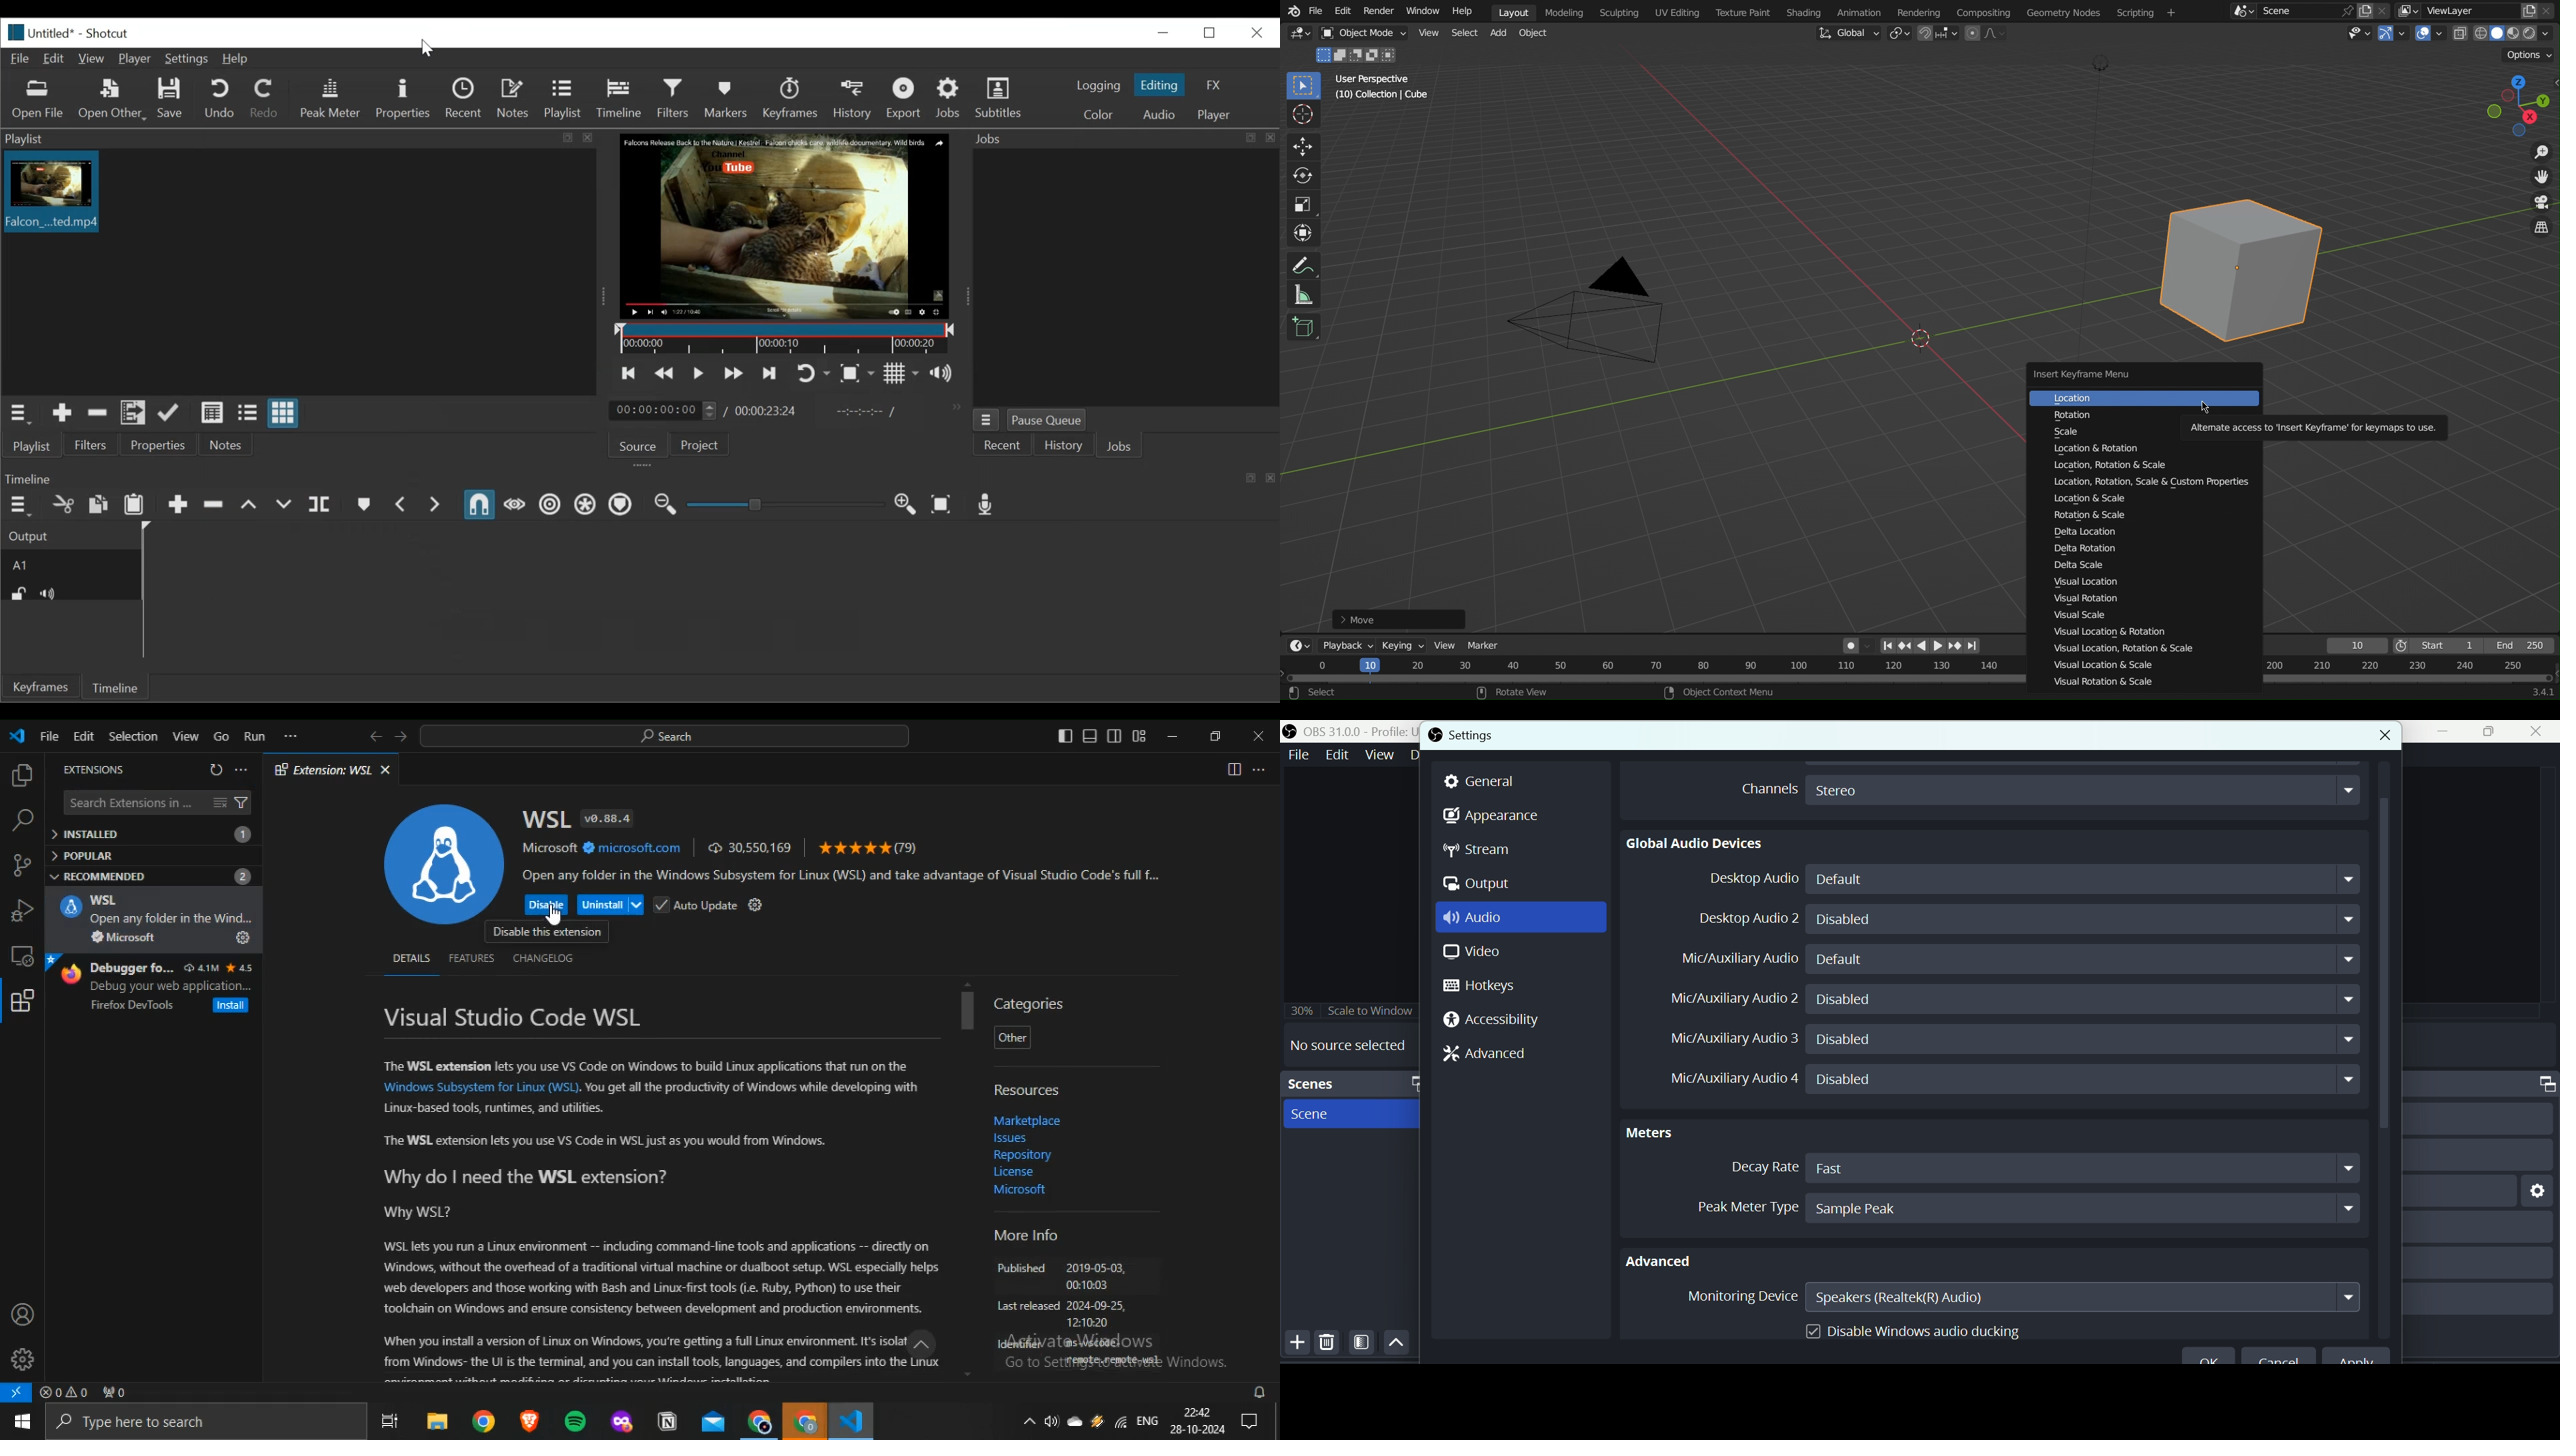 Image resolution: width=2576 pixels, height=1456 pixels. What do you see at coordinates (331, 100) in the screenshot?
I see `Peak Meter` at bounding box center [331, 100].